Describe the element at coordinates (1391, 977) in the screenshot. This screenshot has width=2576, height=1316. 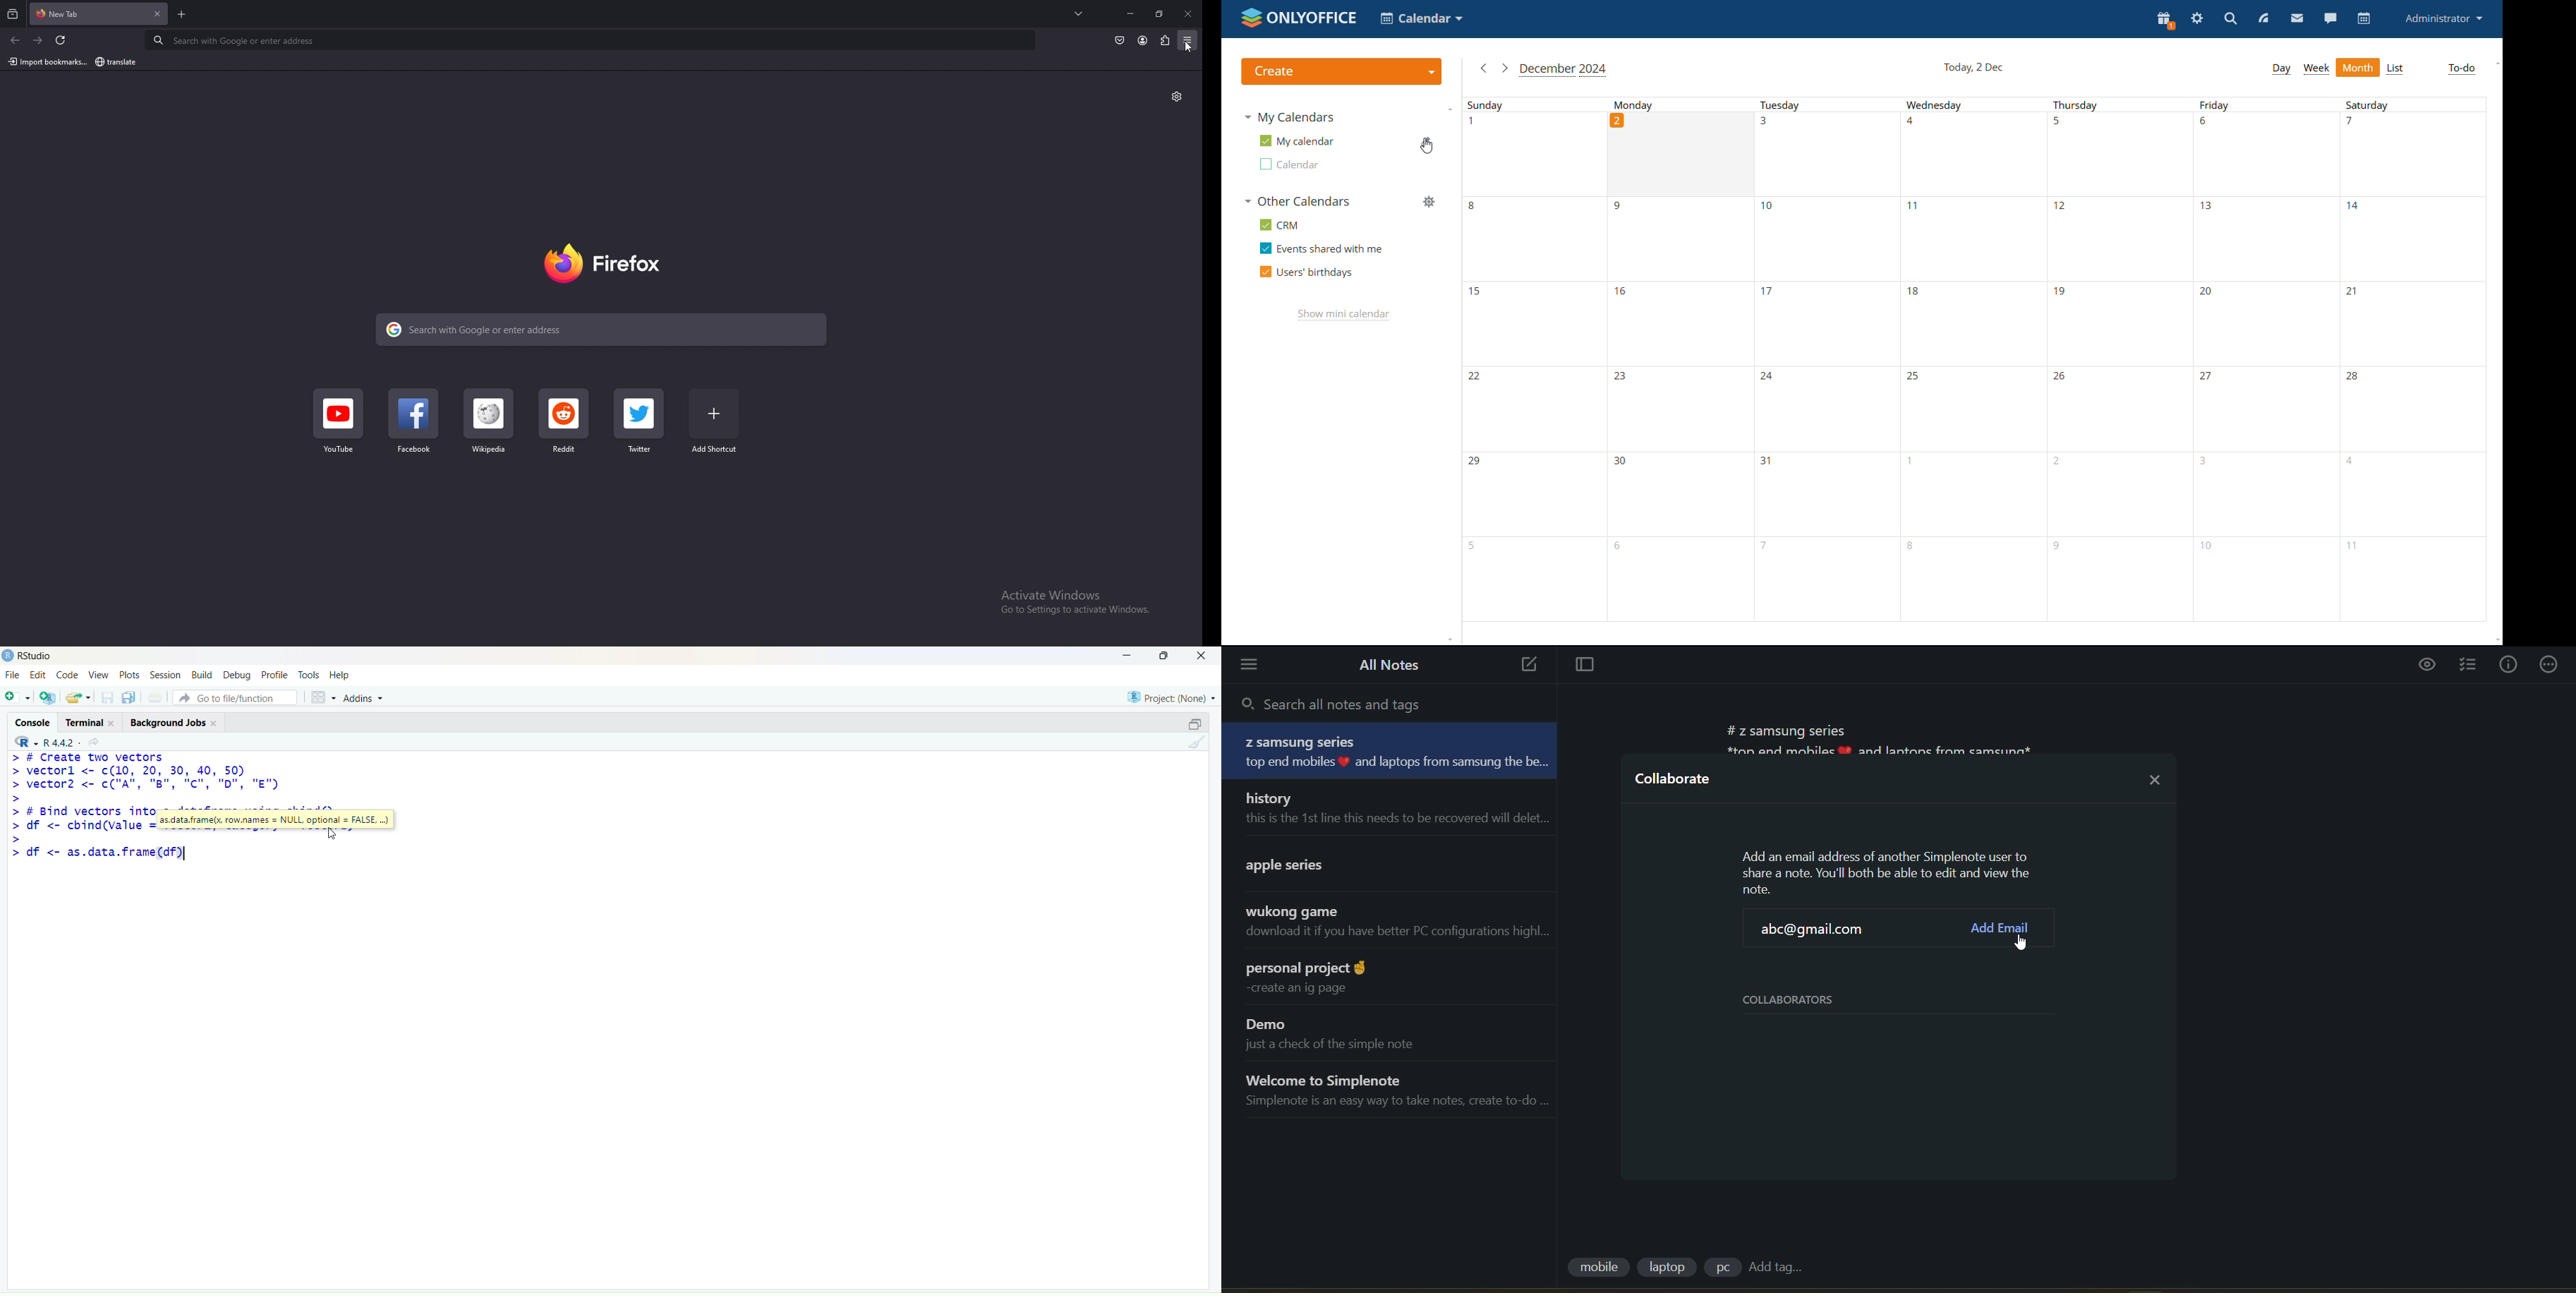
I see `note title and preview` at that location.